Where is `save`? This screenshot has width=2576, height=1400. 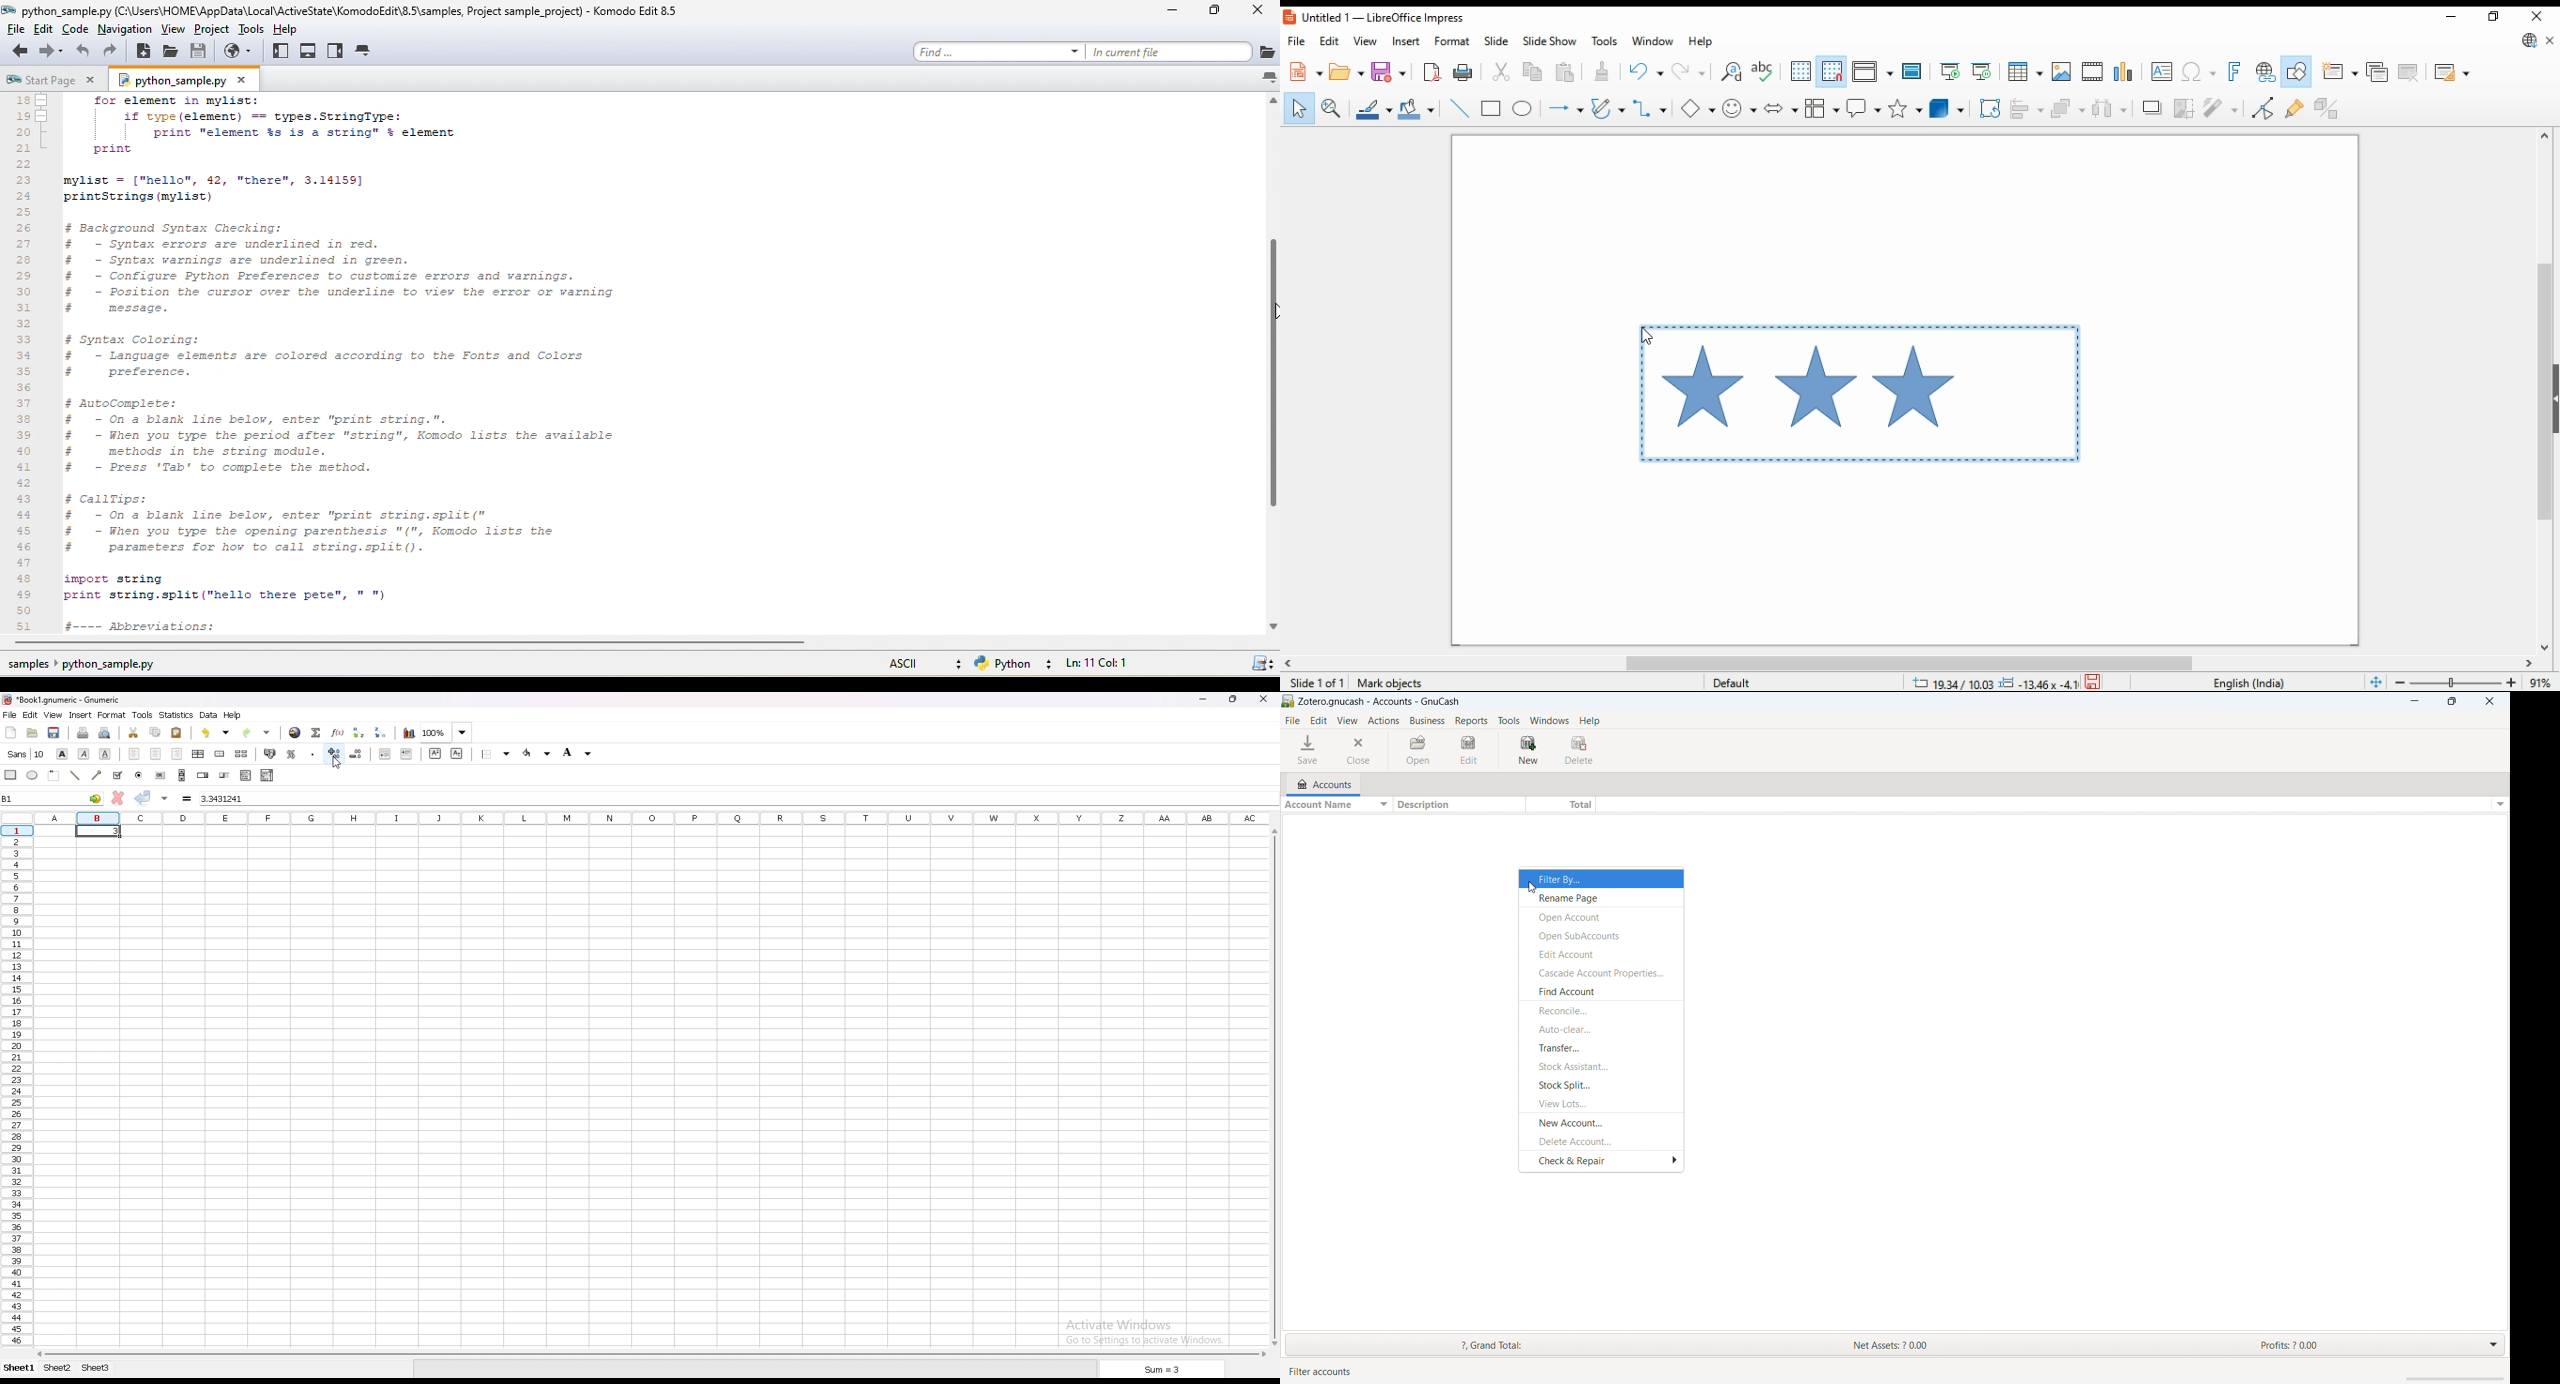
save is located at coordinates (200, 51).